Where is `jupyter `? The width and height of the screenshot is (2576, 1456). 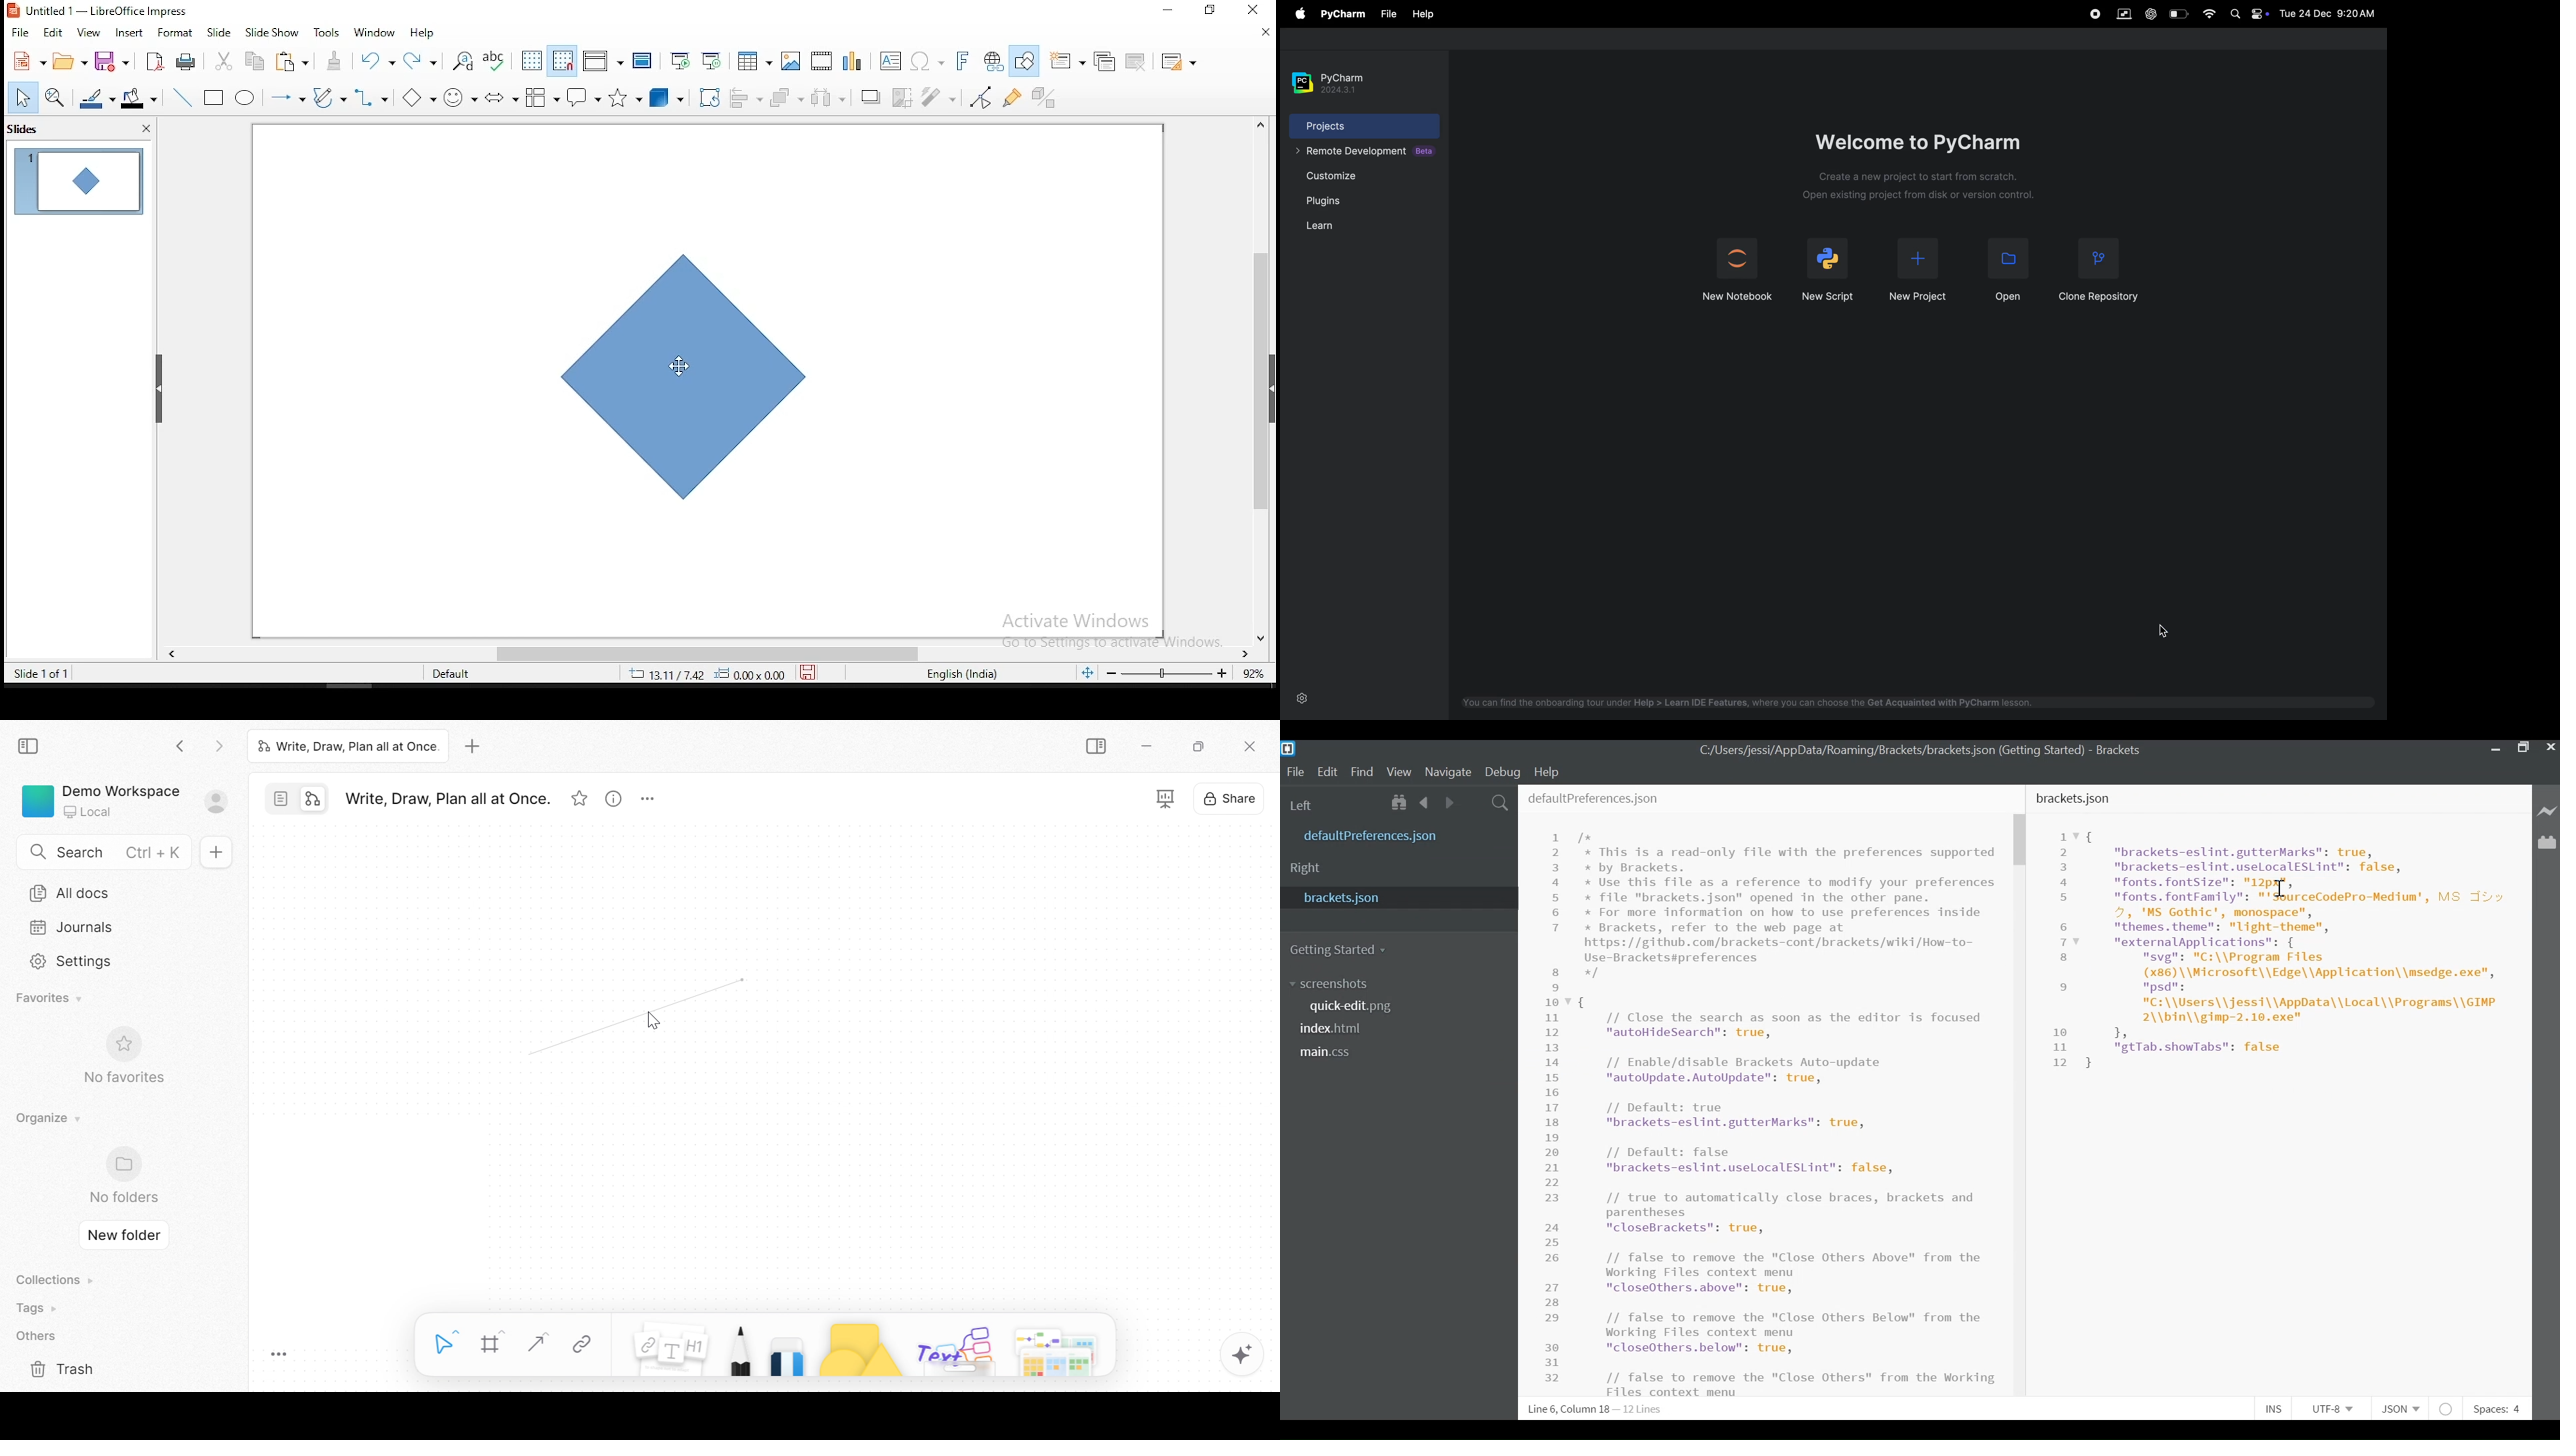 jupyter  is located at coordinates (1739, 271).